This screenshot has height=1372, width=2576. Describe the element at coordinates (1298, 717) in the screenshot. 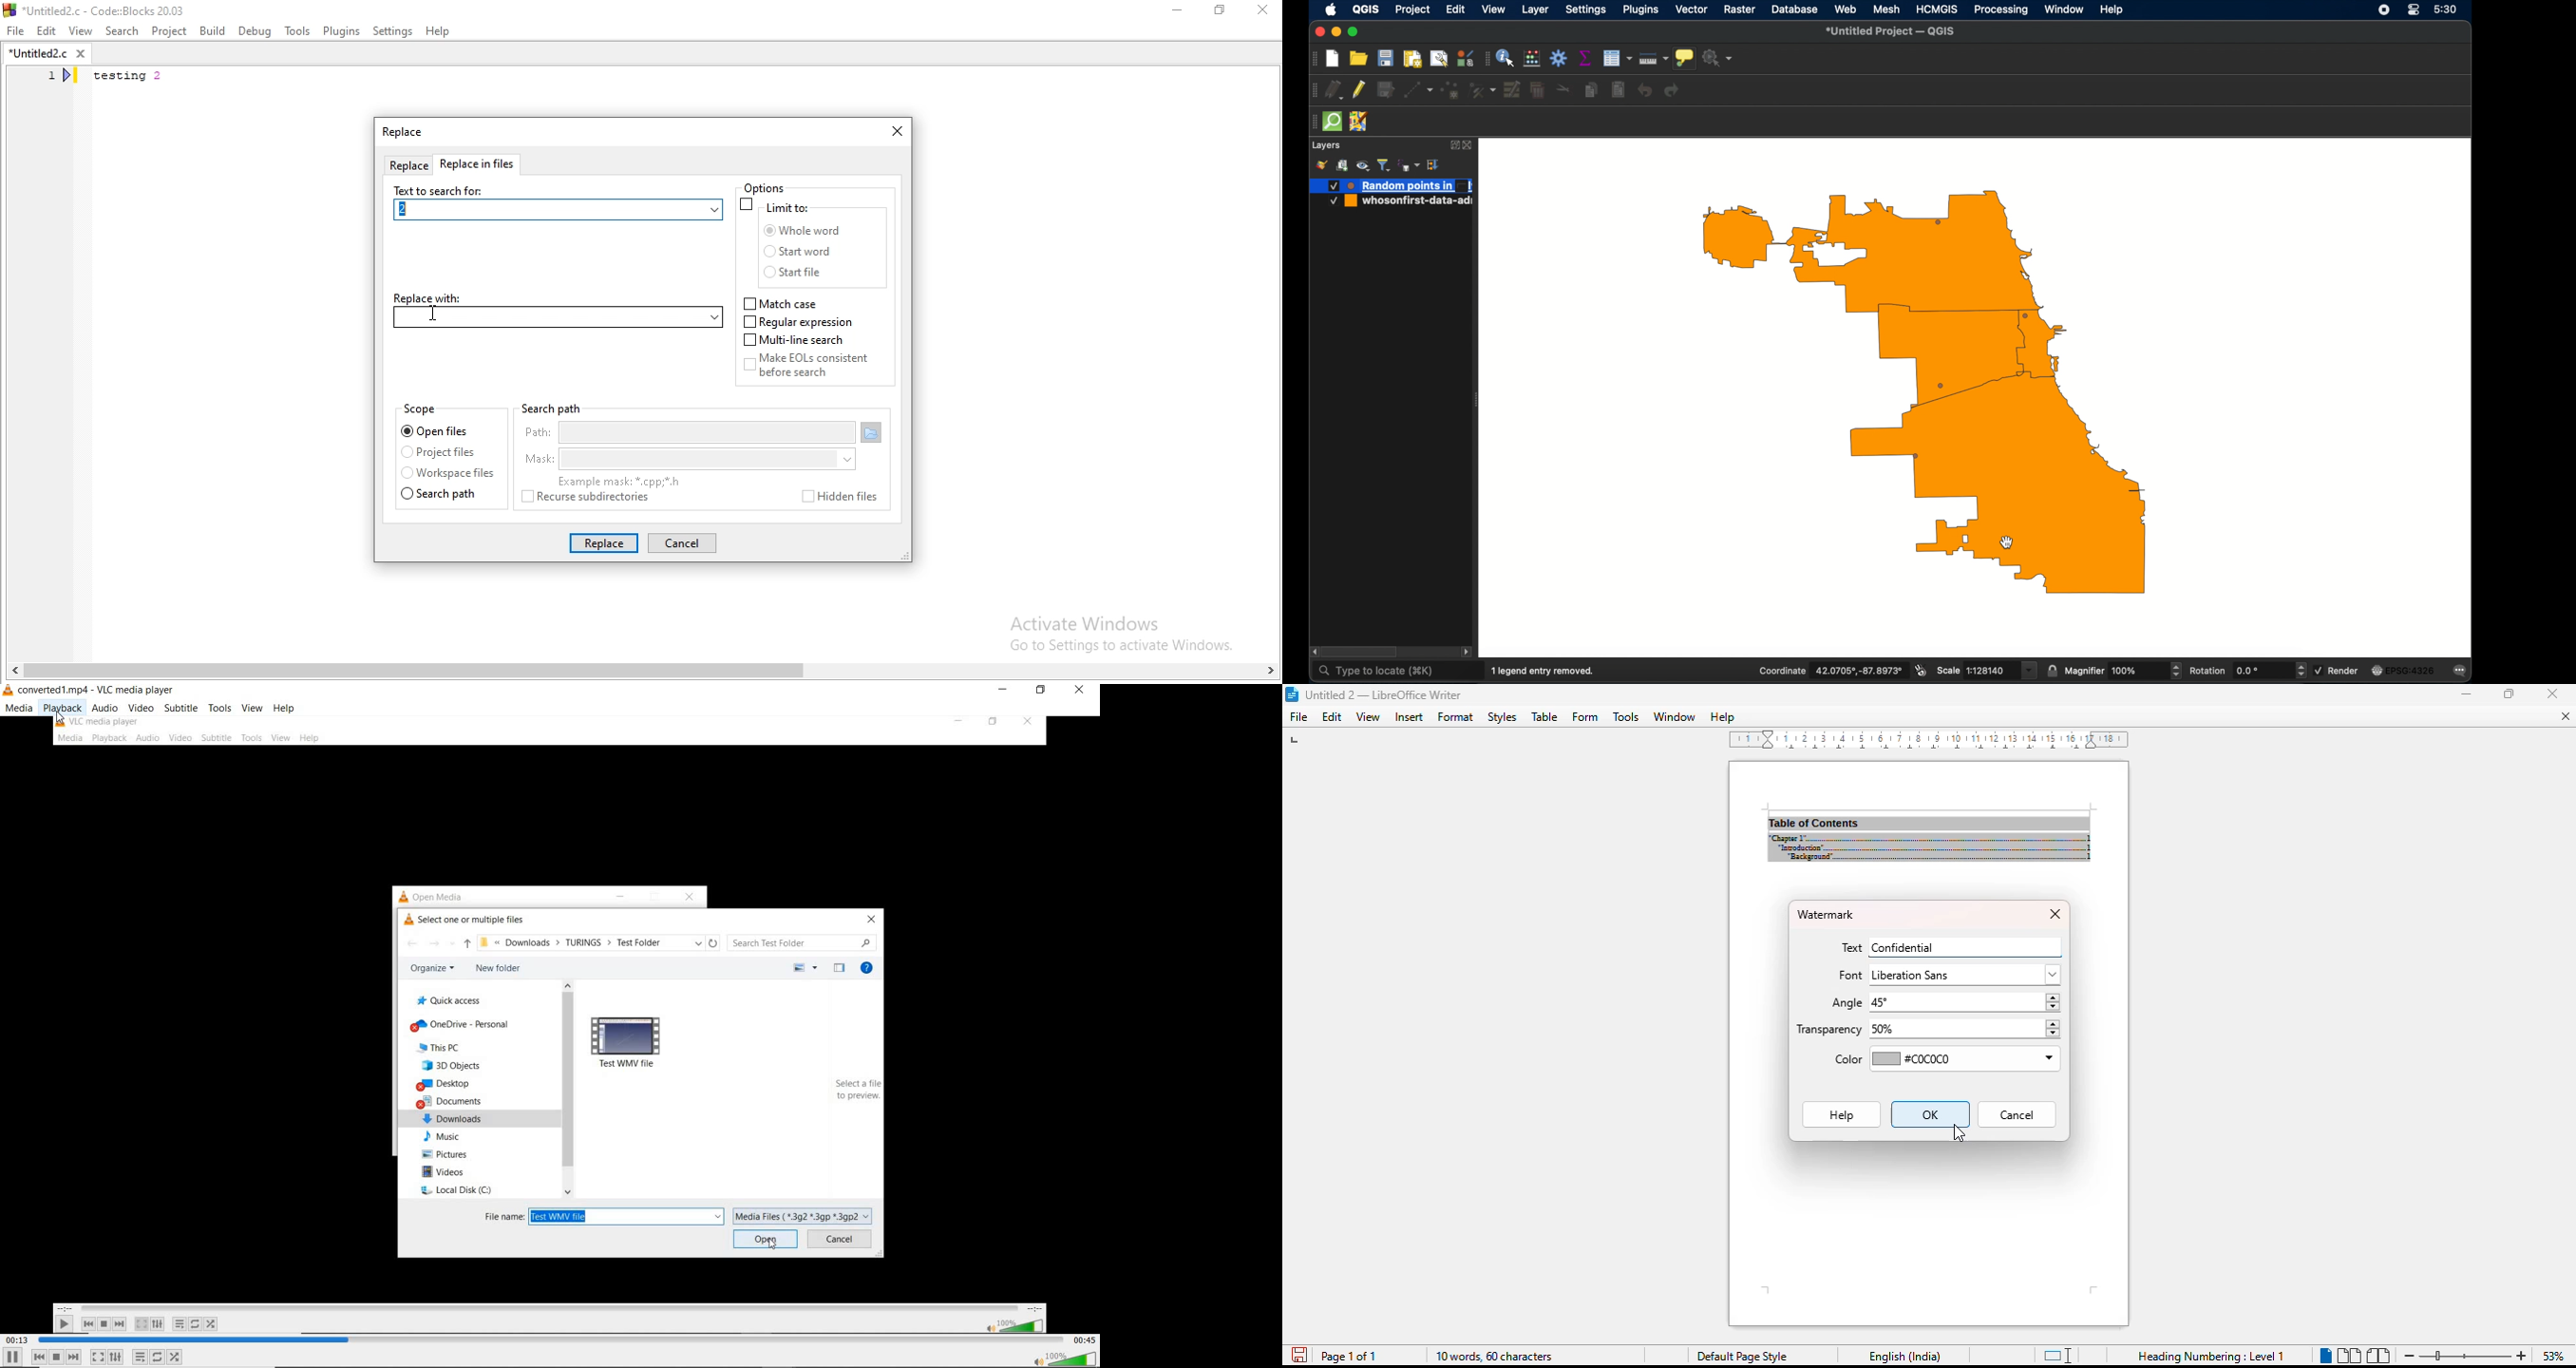

I see `file` at that location.